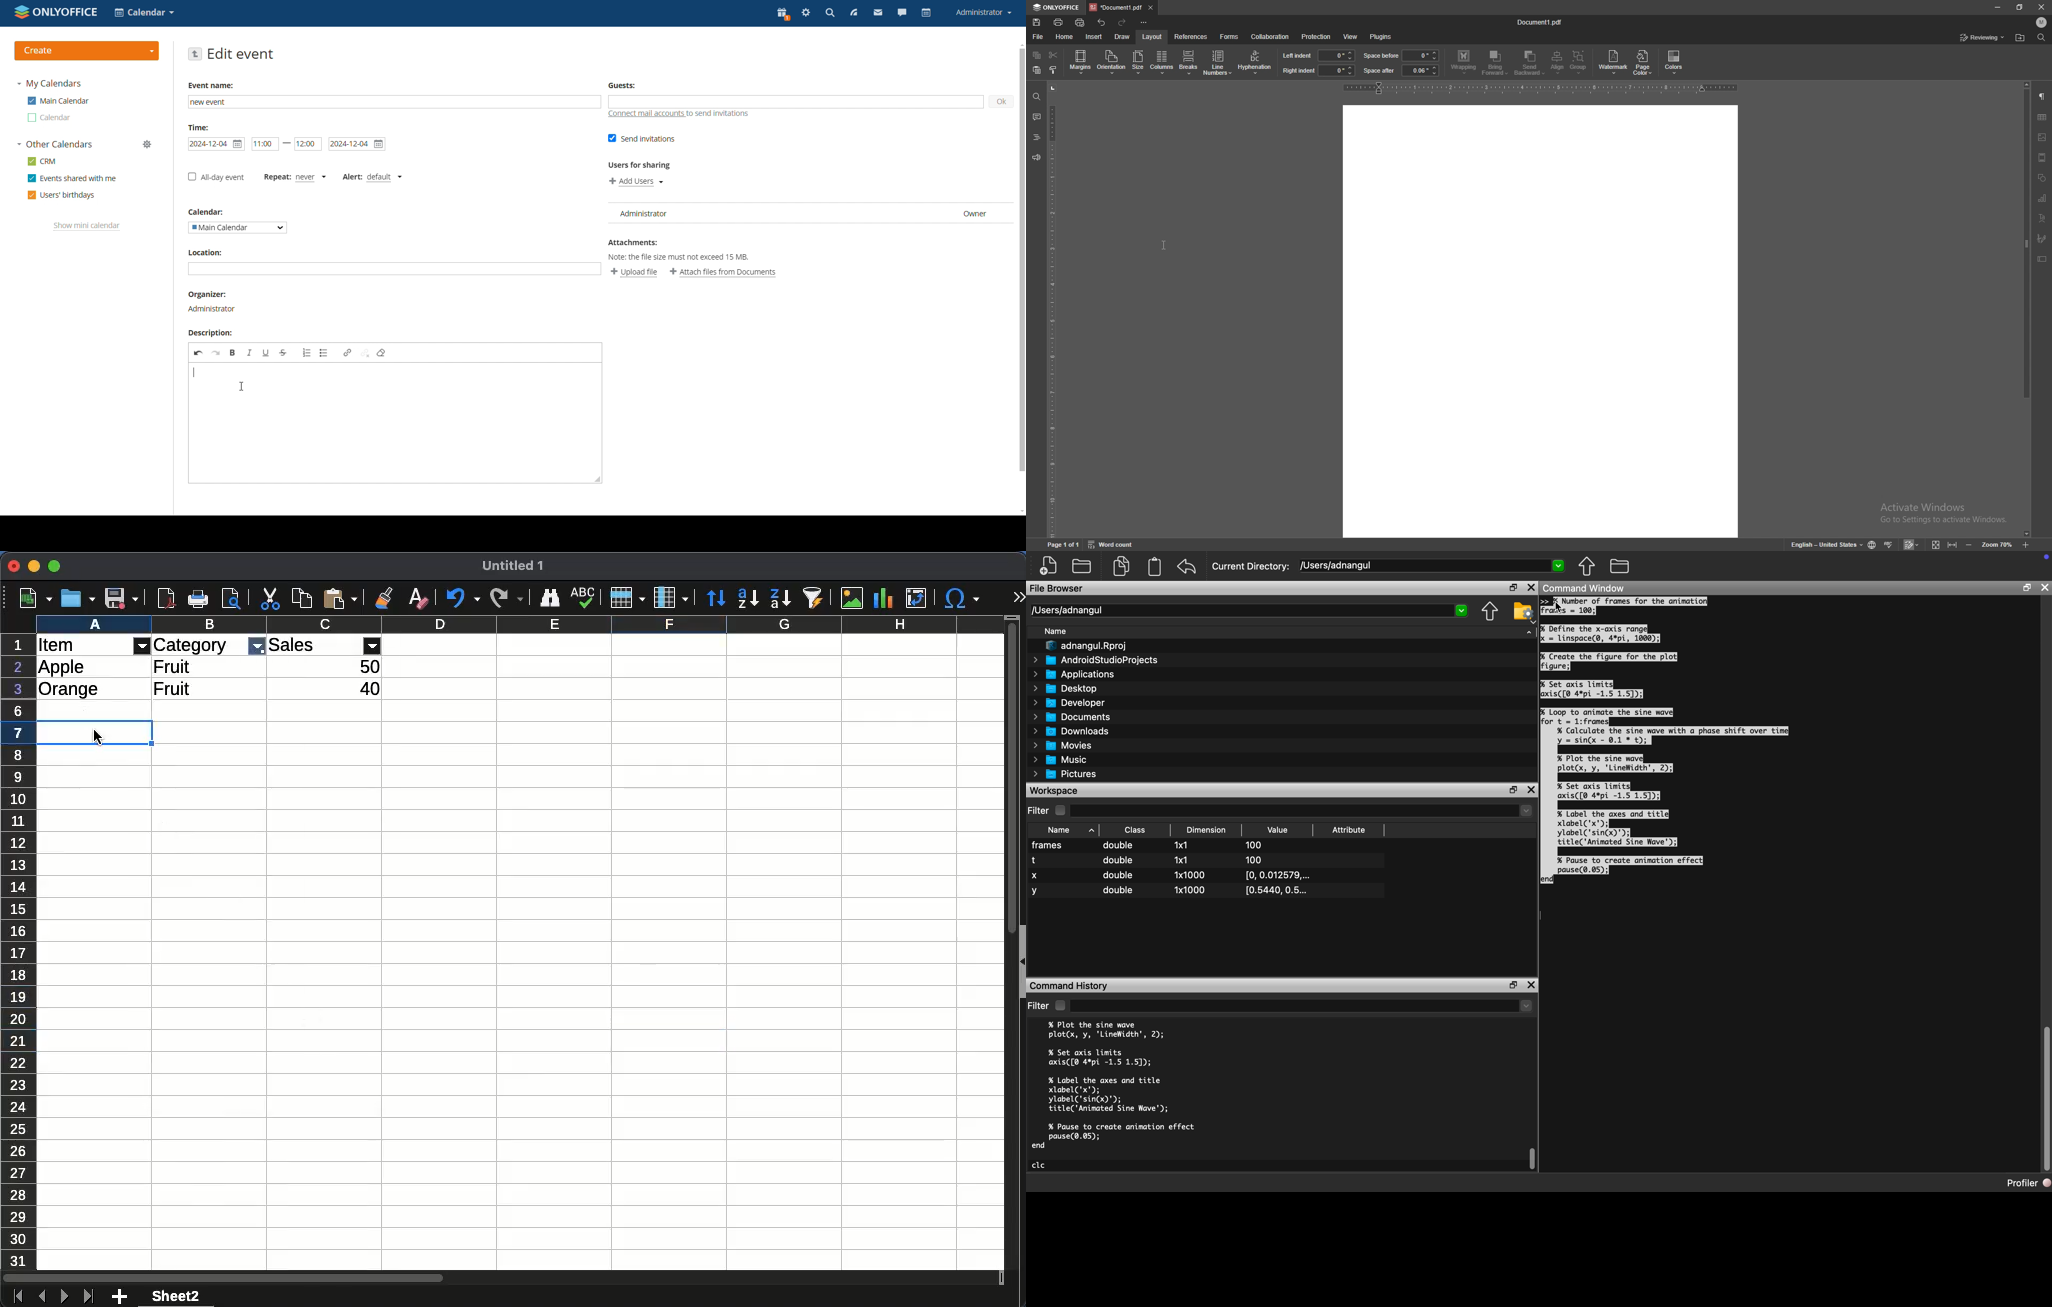 Image resolution: width=2072 pixels, height=1316 pixels. Describe the element at coordinates (903, 14) in the screenshot. I see `chat` at that location.